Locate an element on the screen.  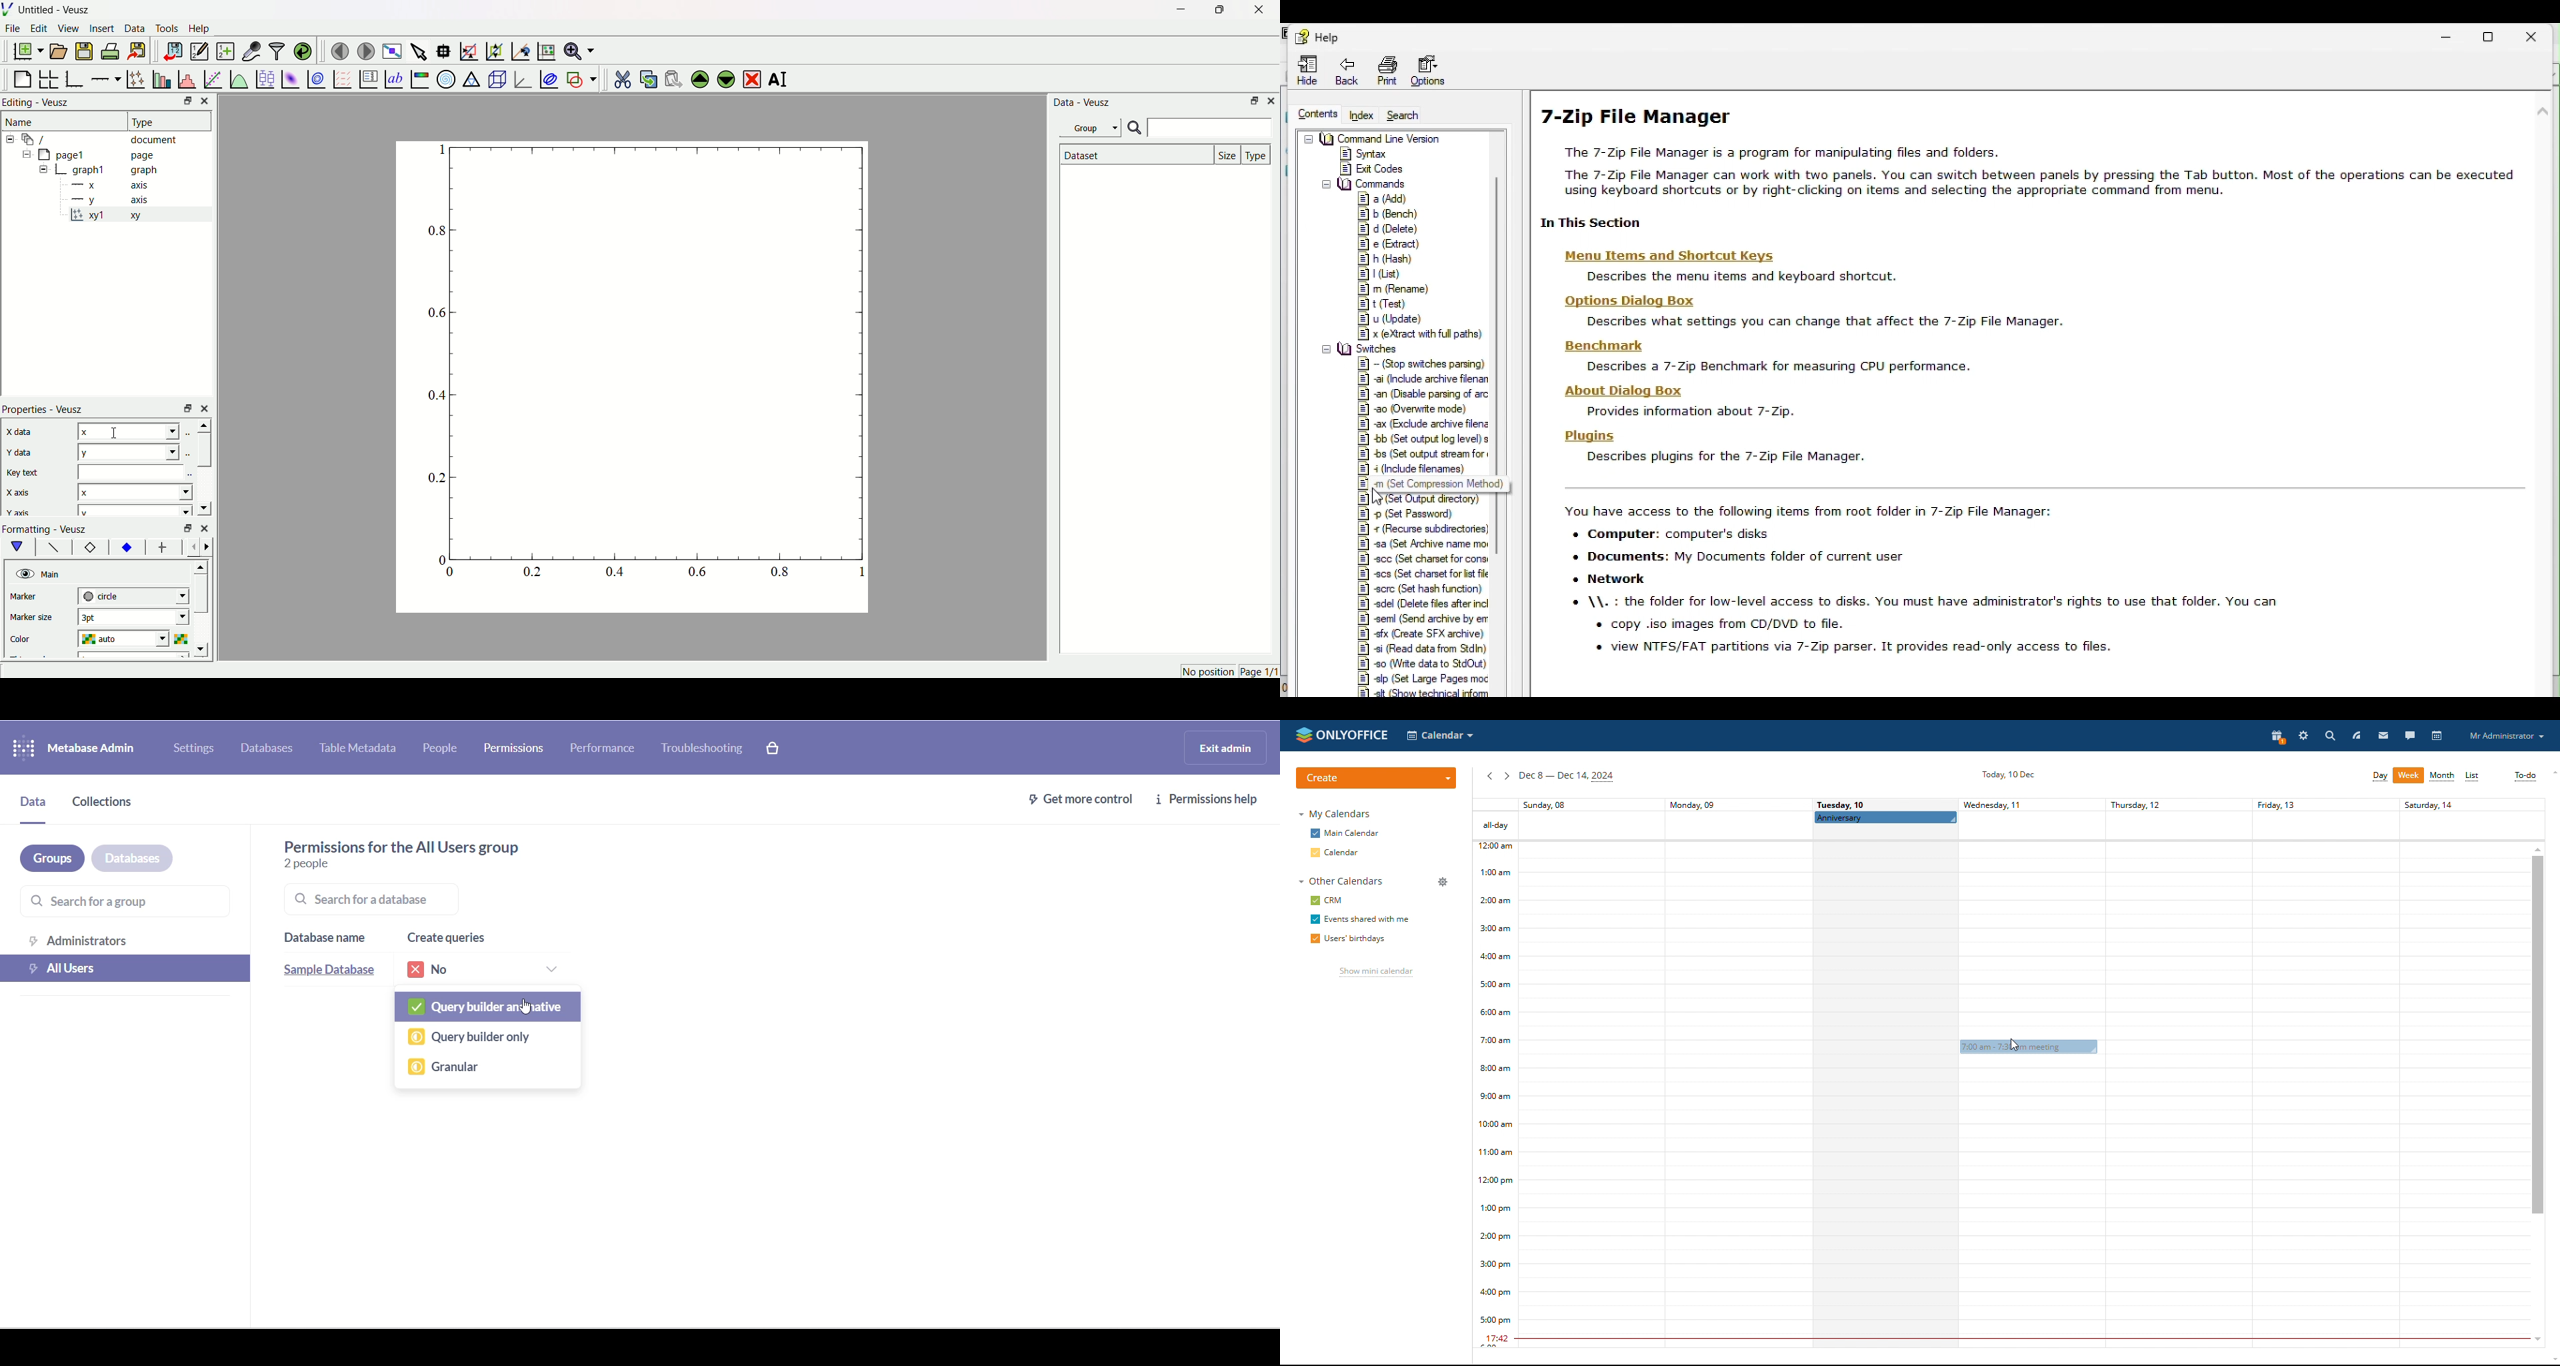
Contents is located at coordinates (1315, 116).